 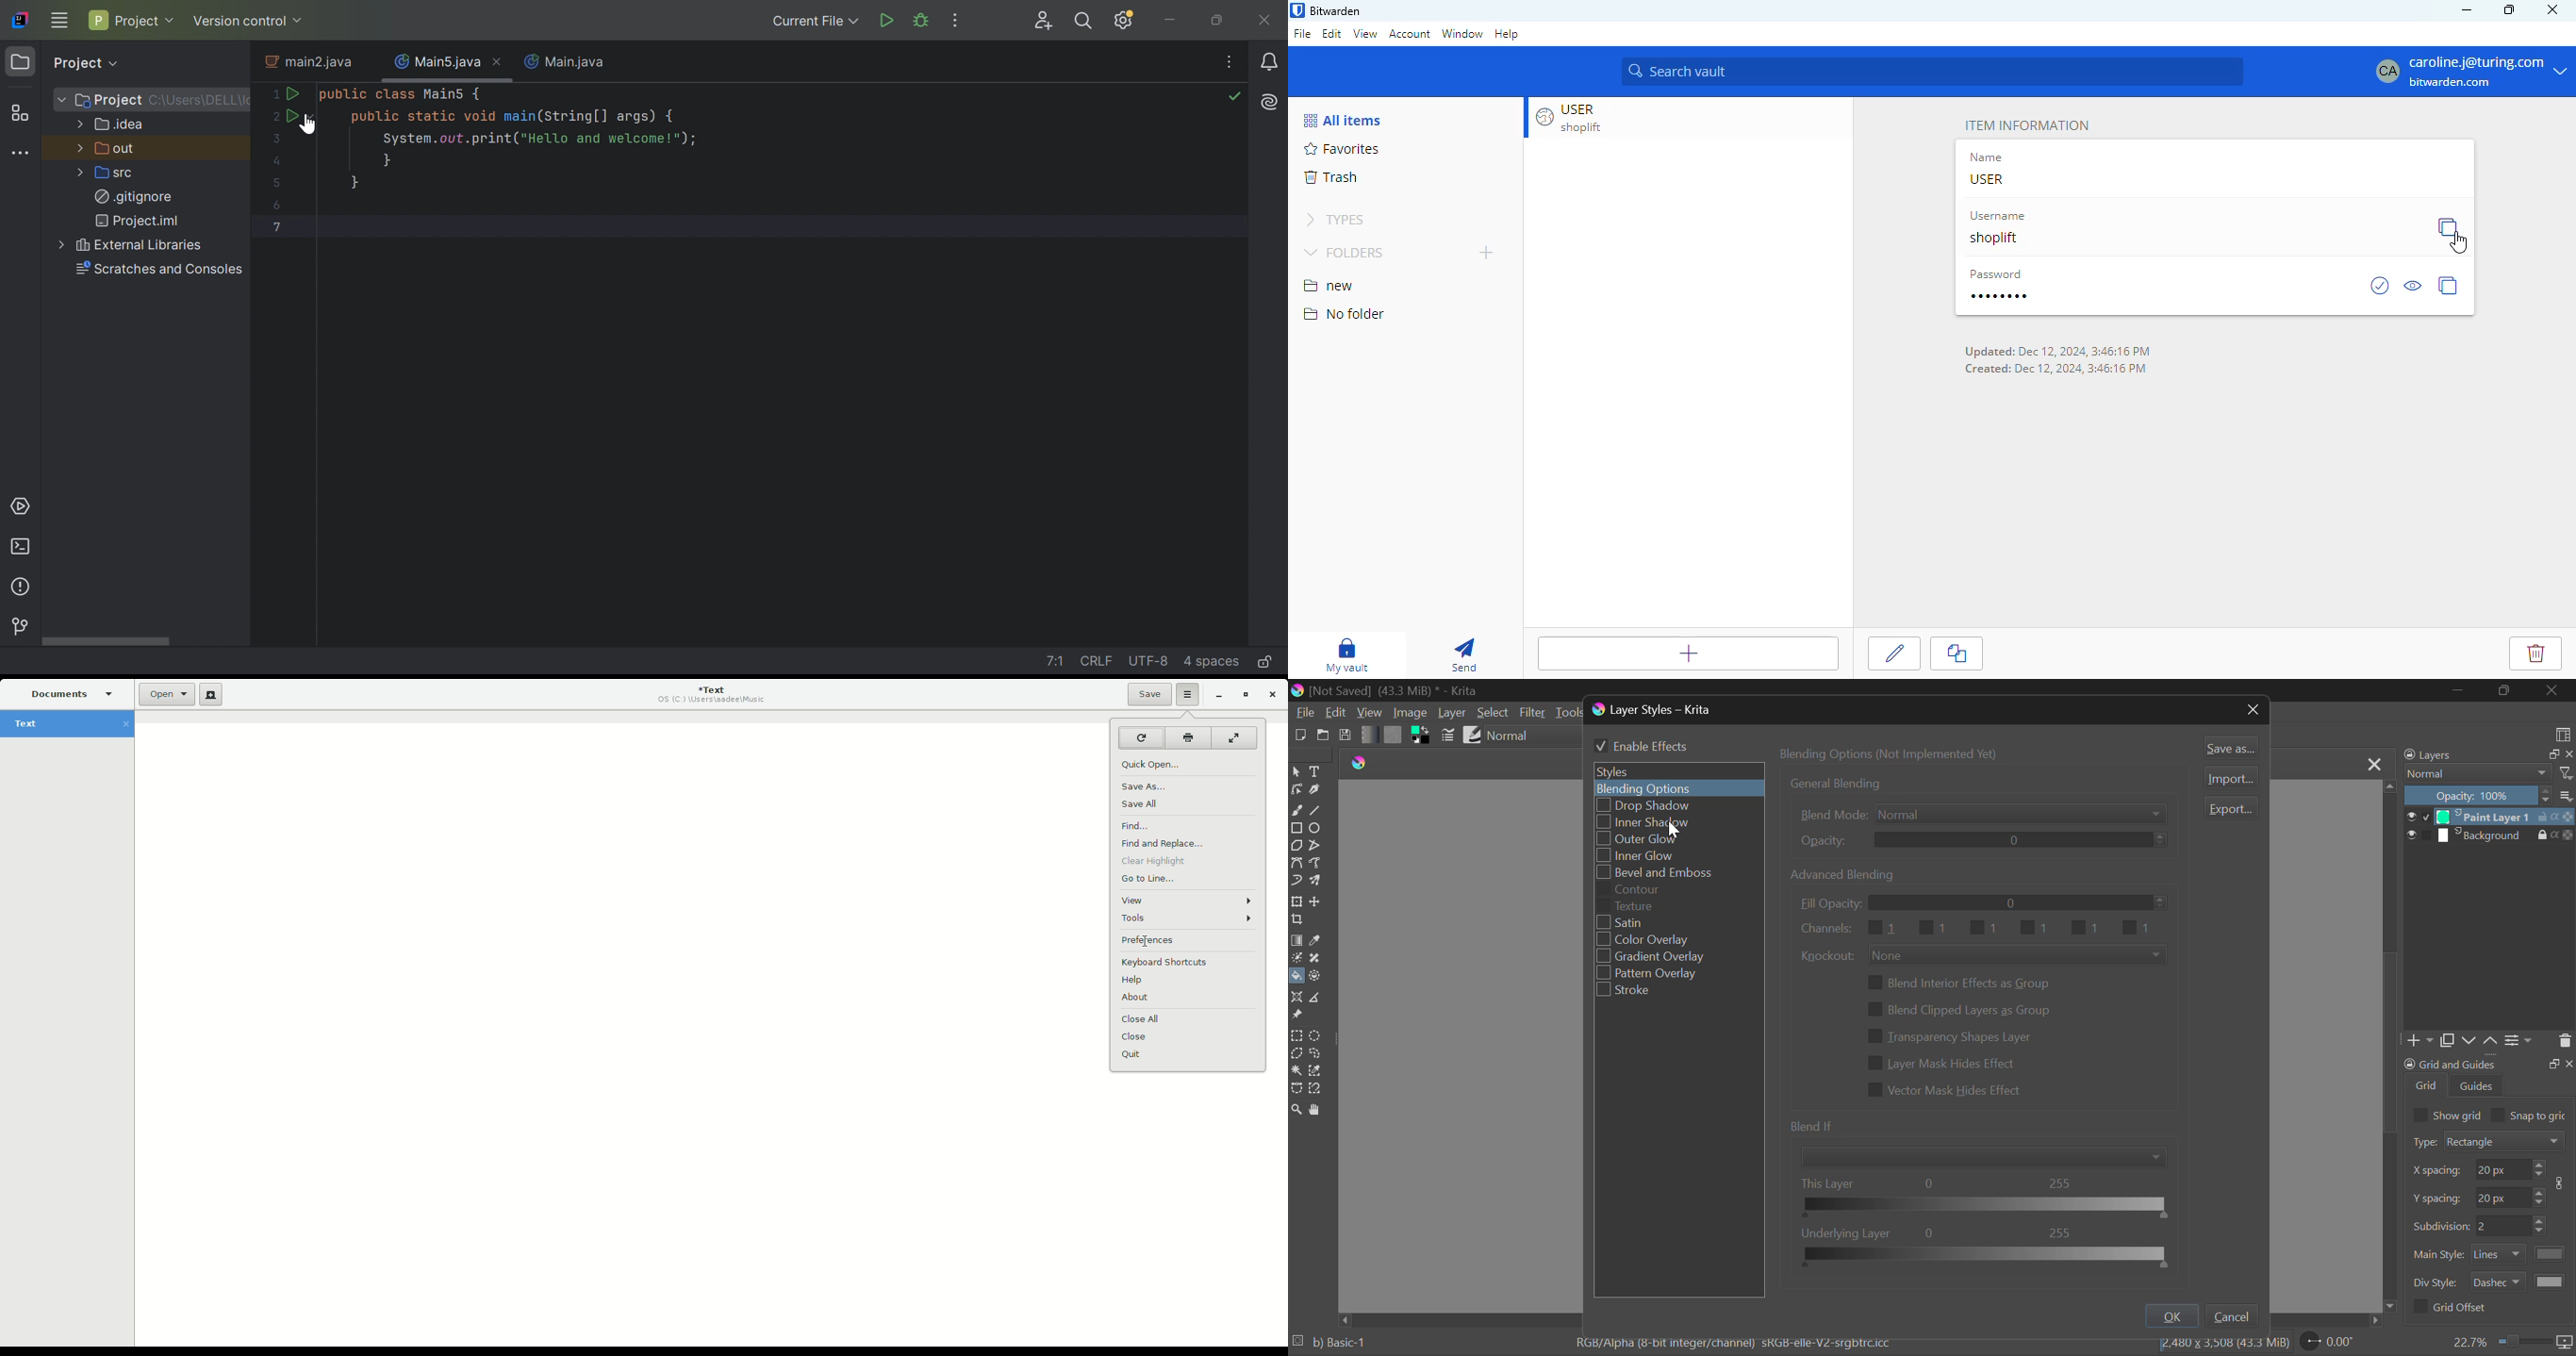 What do you see at coordinates (1318, 940) in the screenshot?
I see `Eyedropper` at bounding box center [1318, 940].